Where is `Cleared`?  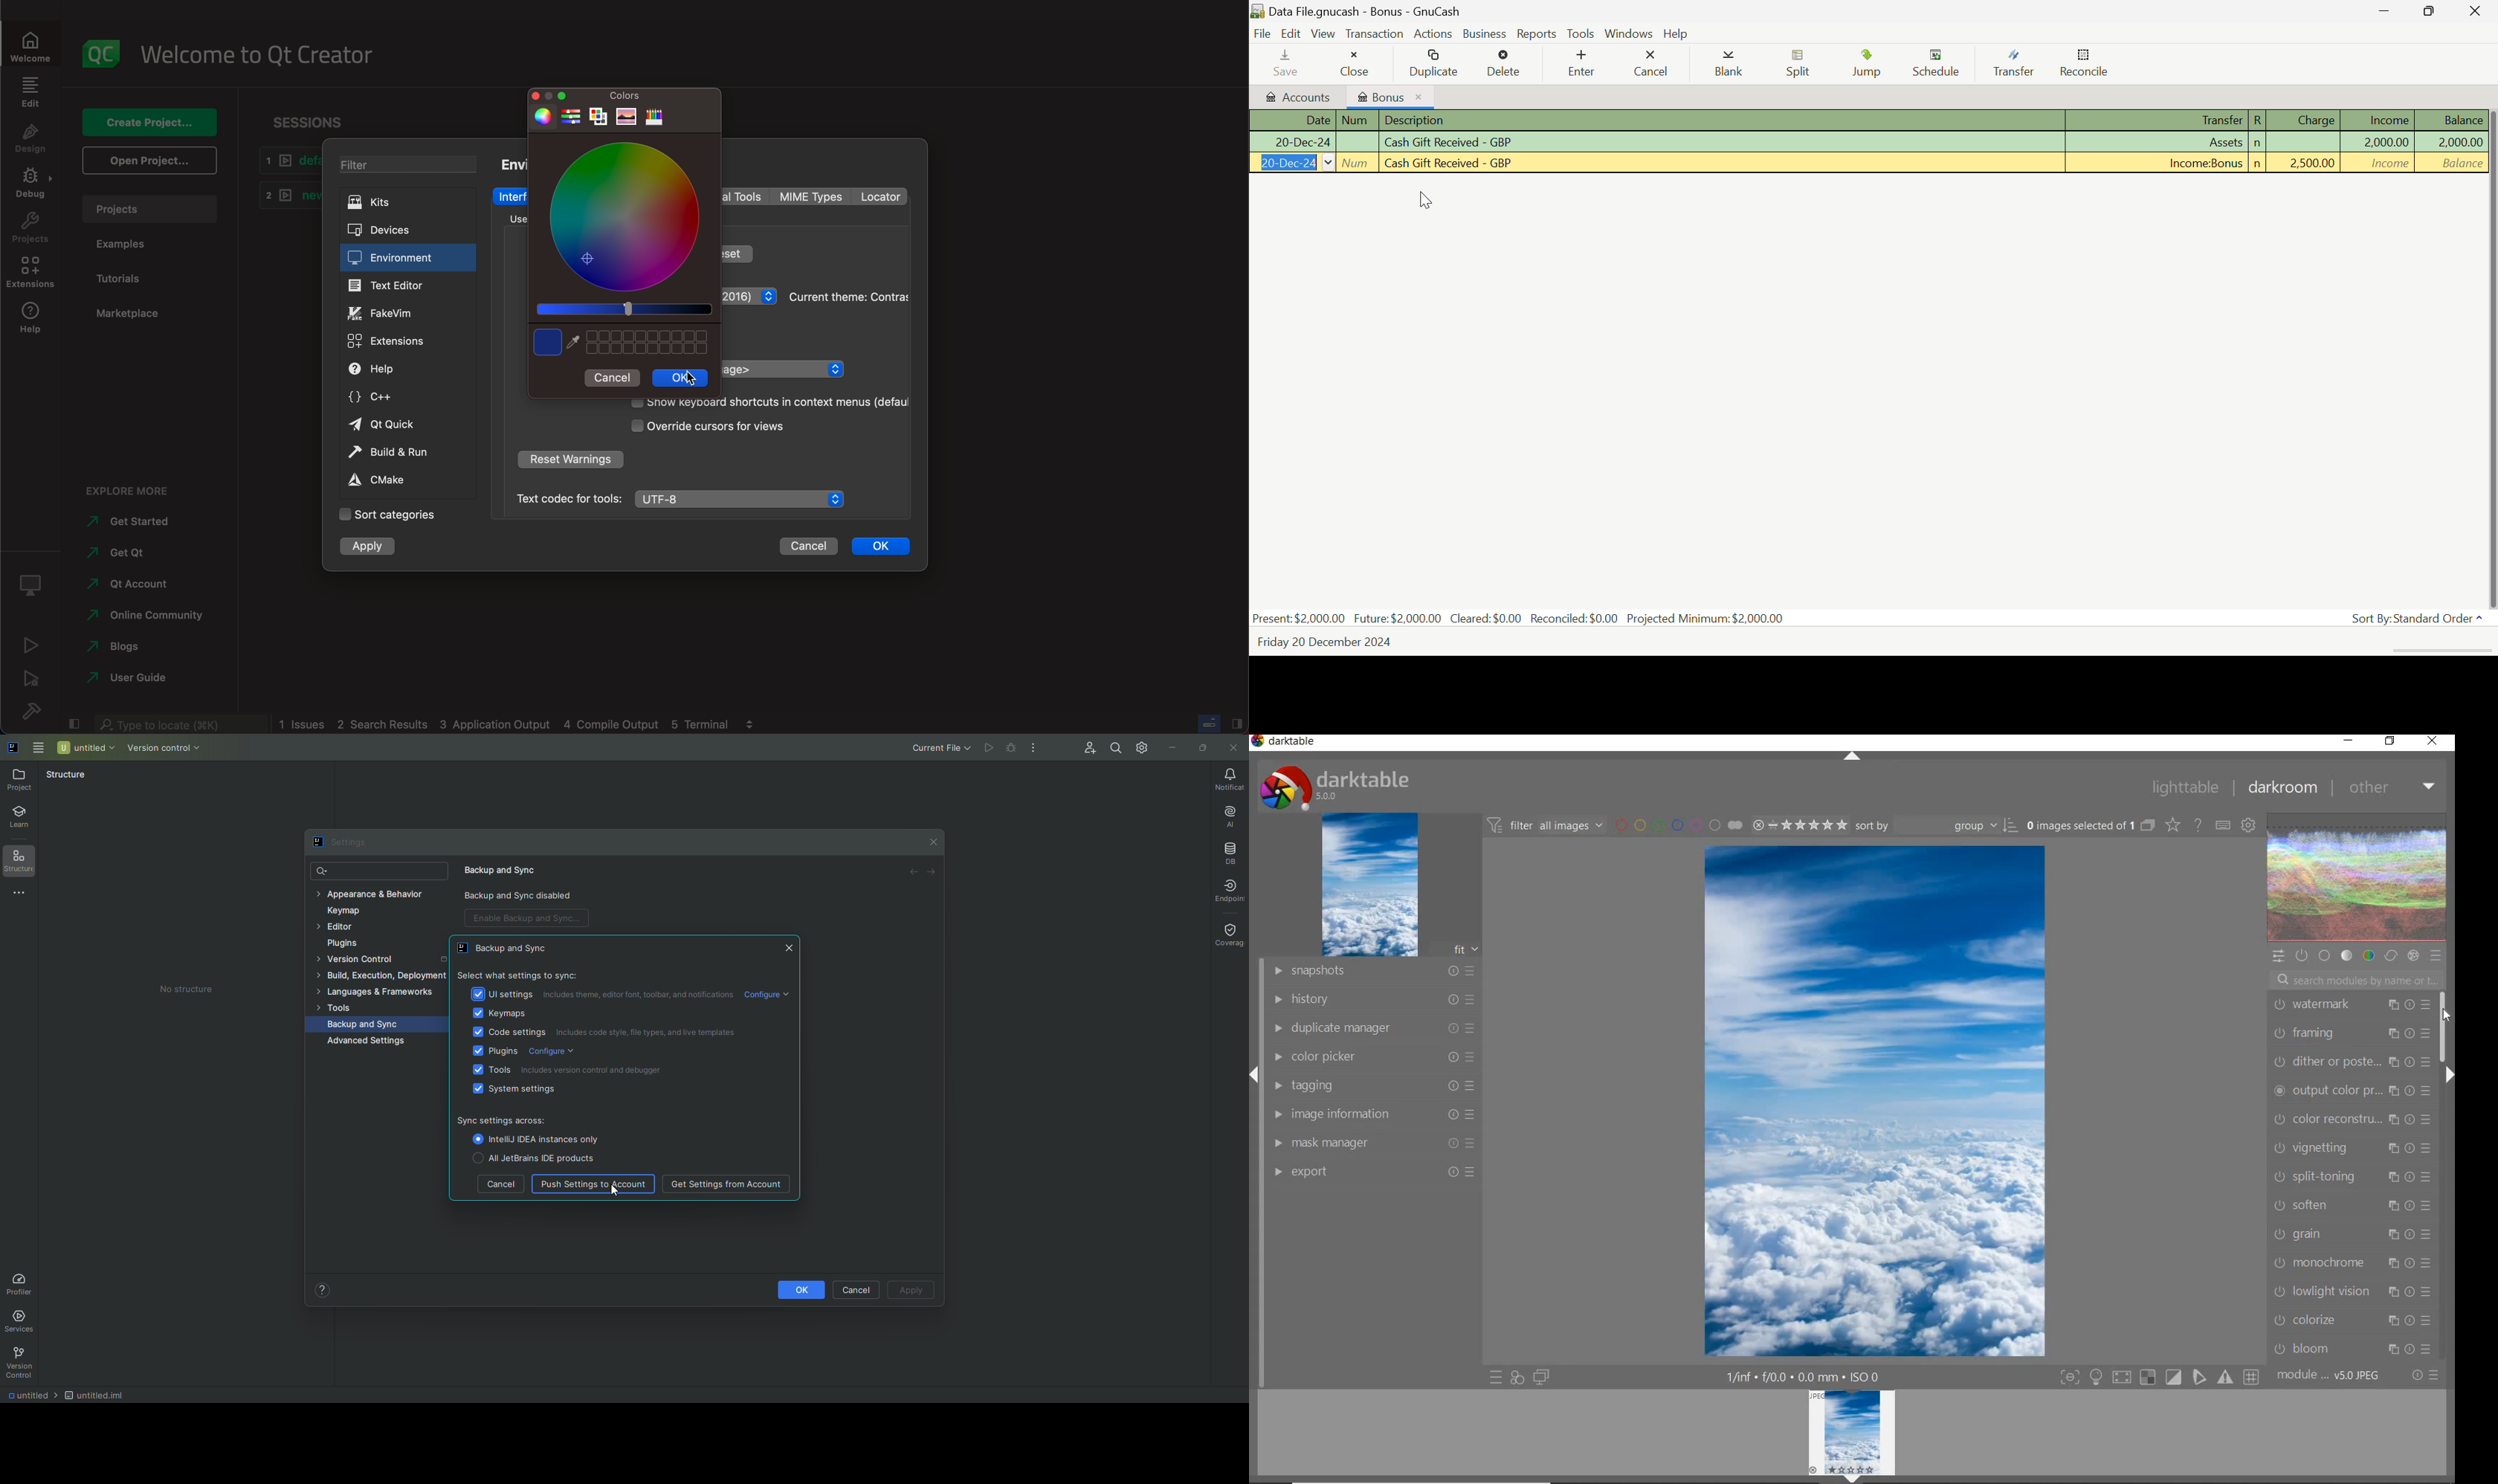 Cleared is located at coordinates (1489, 619).